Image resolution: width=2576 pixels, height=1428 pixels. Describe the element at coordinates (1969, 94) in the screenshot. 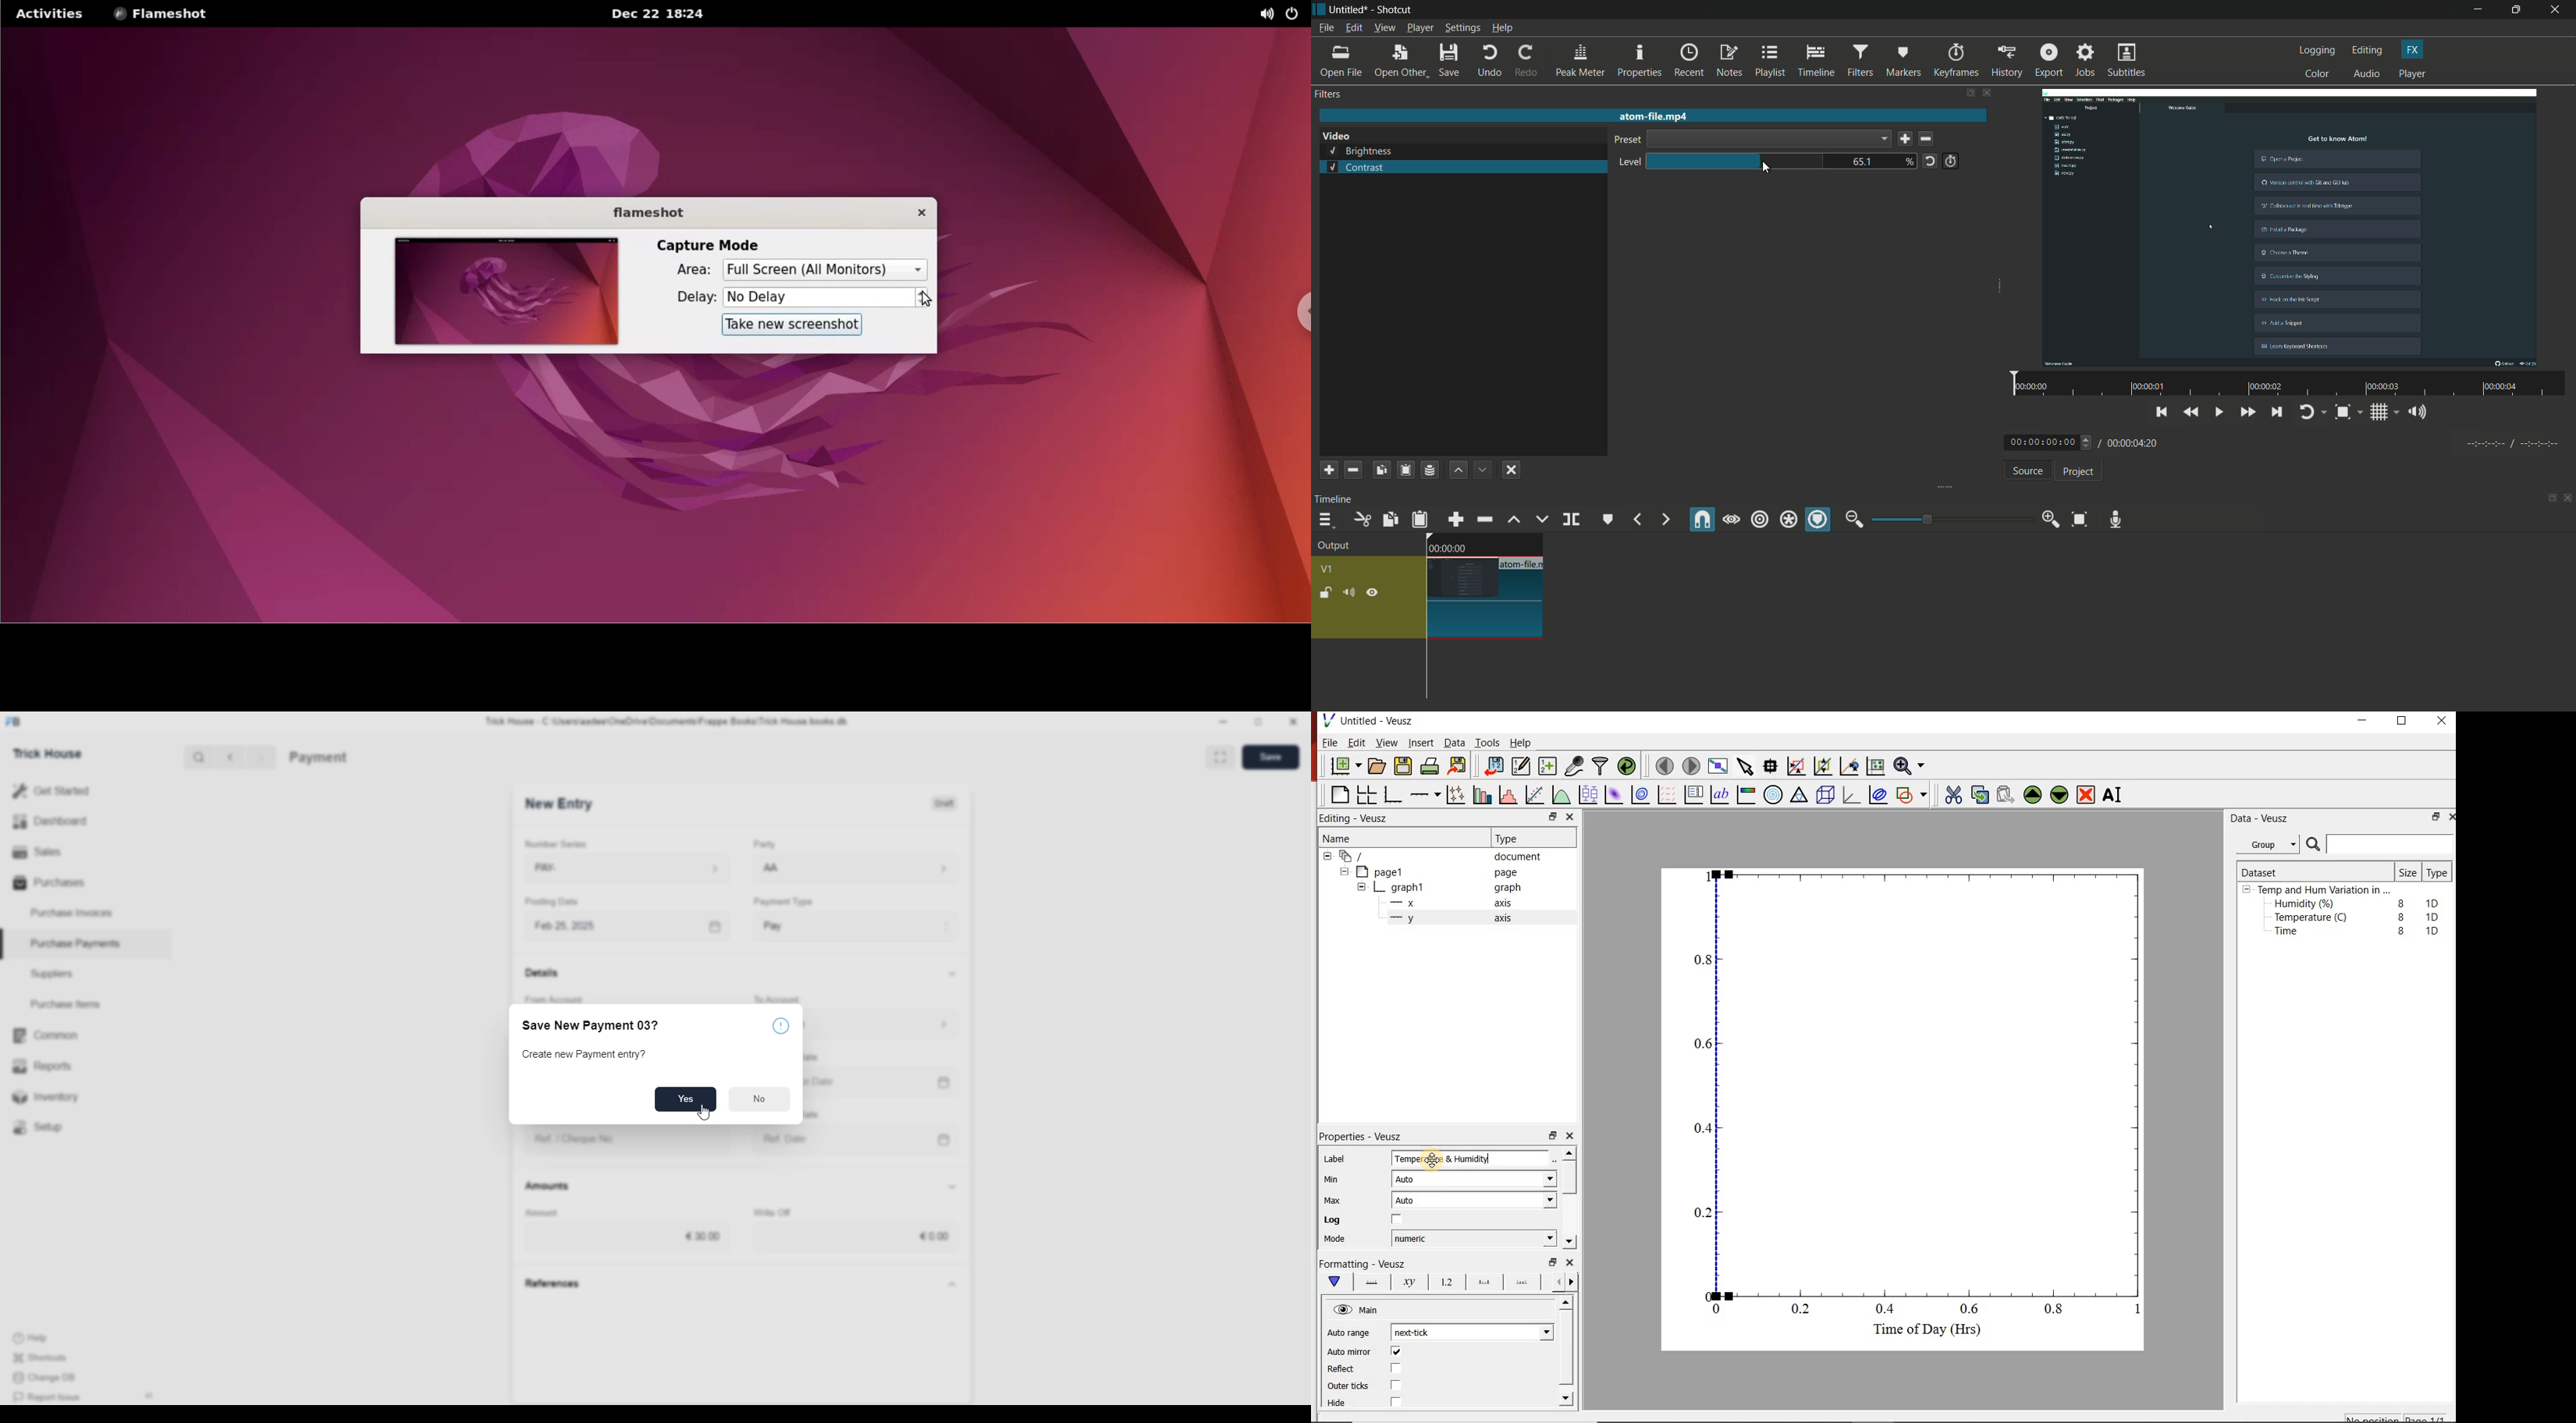

I see `show tabs` at that location.